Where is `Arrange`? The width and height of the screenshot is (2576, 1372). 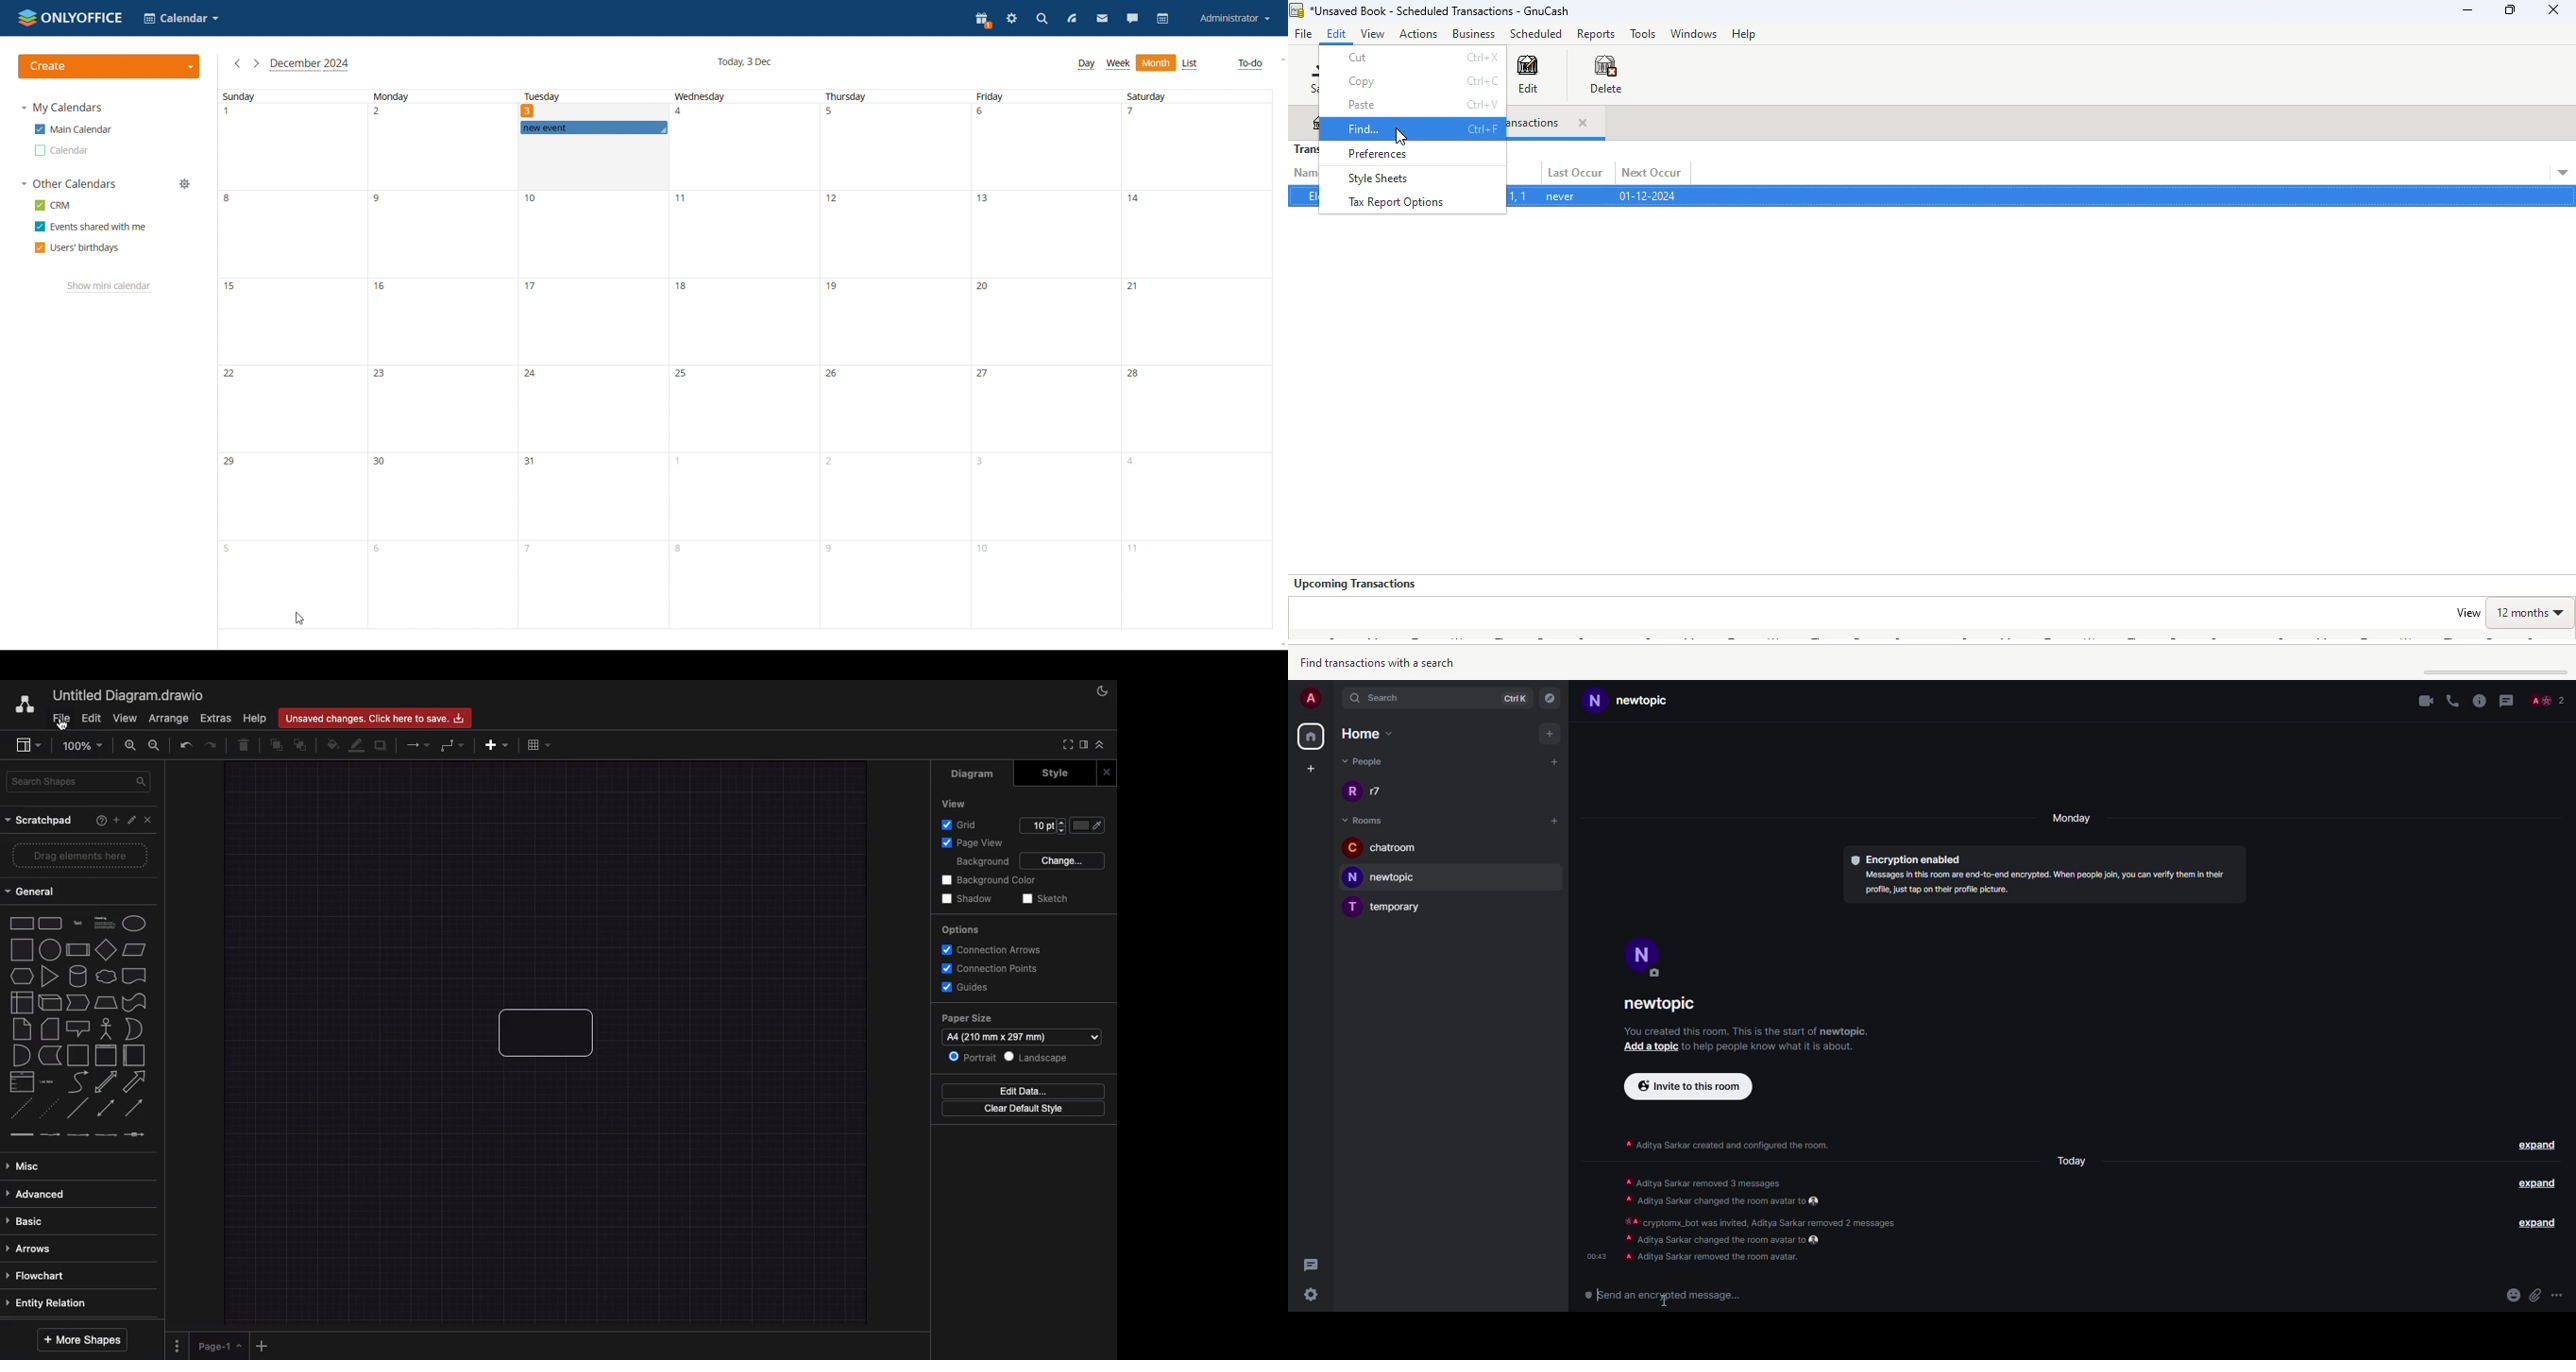
Arrange is located at coordinates (168, 720).